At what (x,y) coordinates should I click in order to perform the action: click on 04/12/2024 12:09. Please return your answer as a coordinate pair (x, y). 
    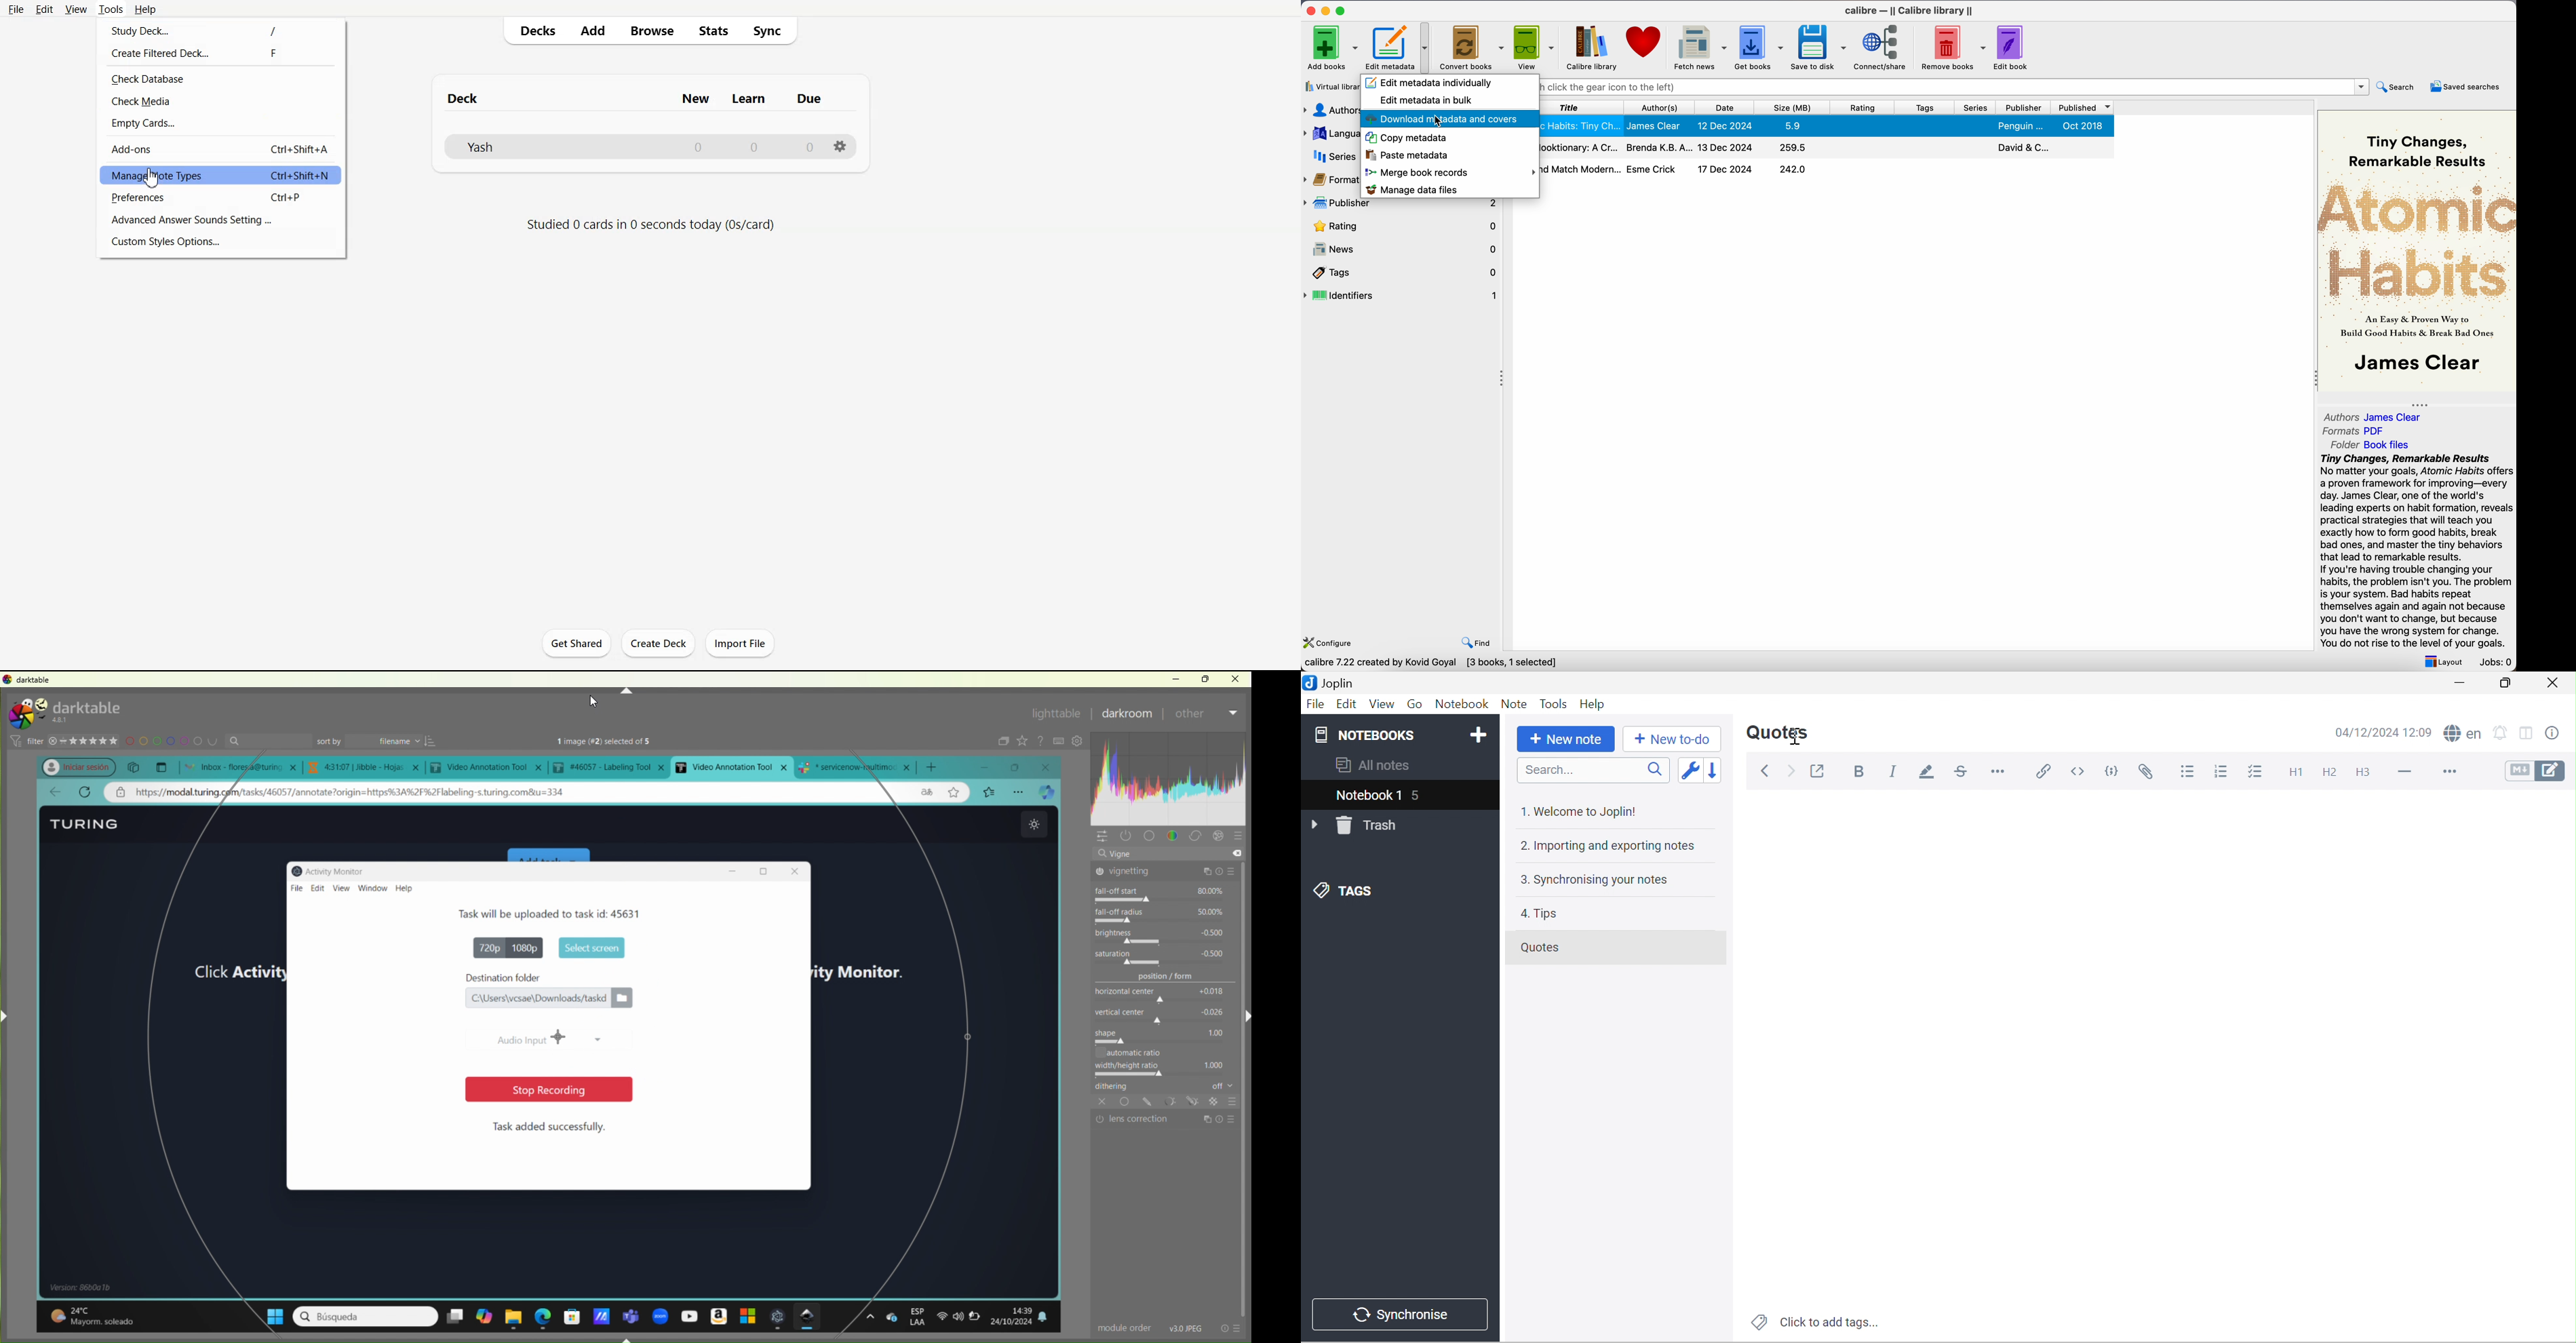
    Looking at the image, I should click on (2384, 732).